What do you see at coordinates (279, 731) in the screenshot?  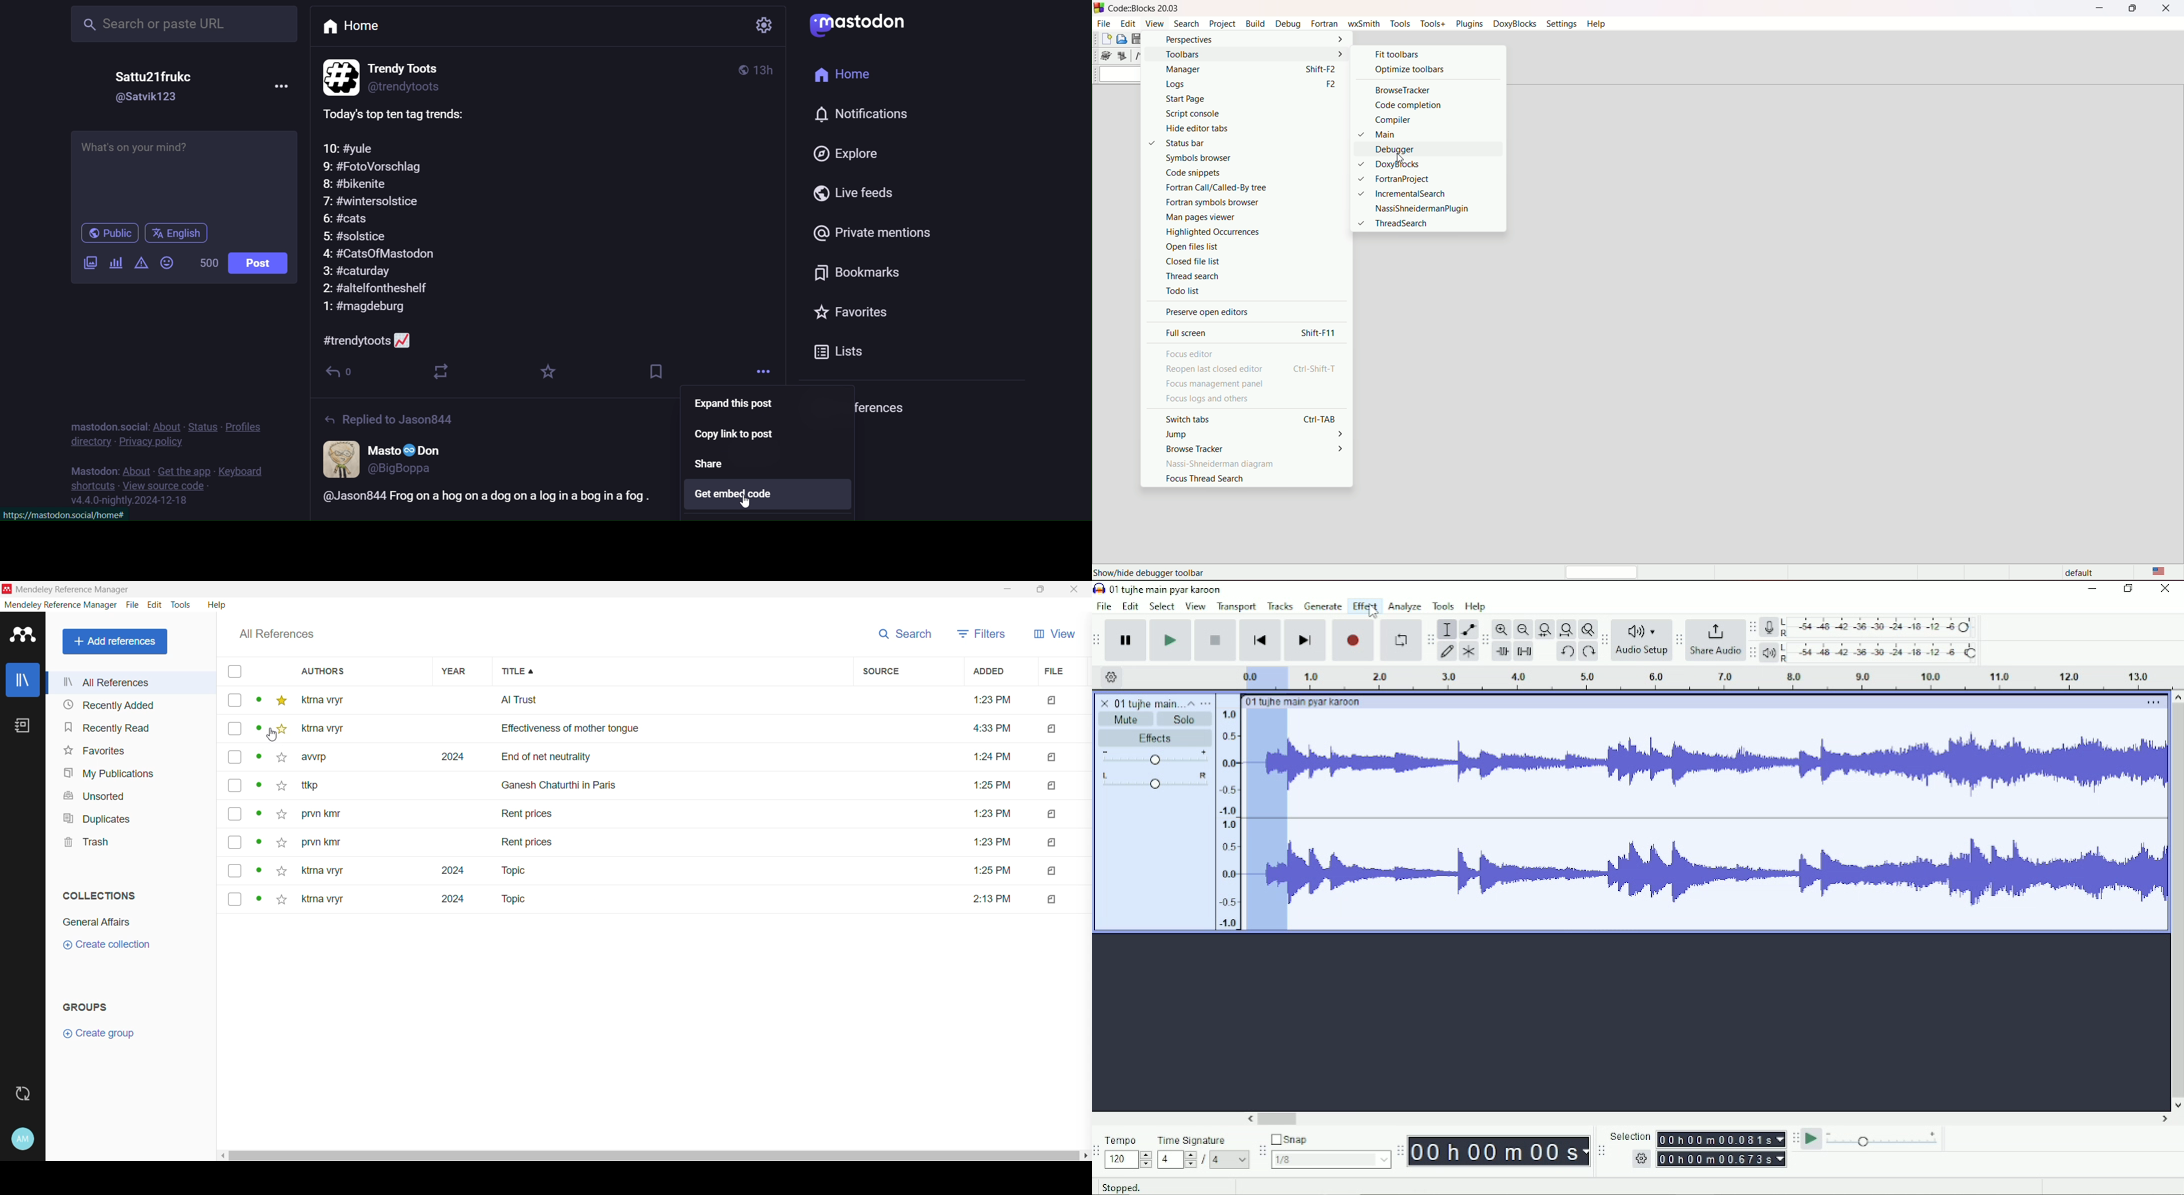 I see `star` at bounding box center [279, 731].